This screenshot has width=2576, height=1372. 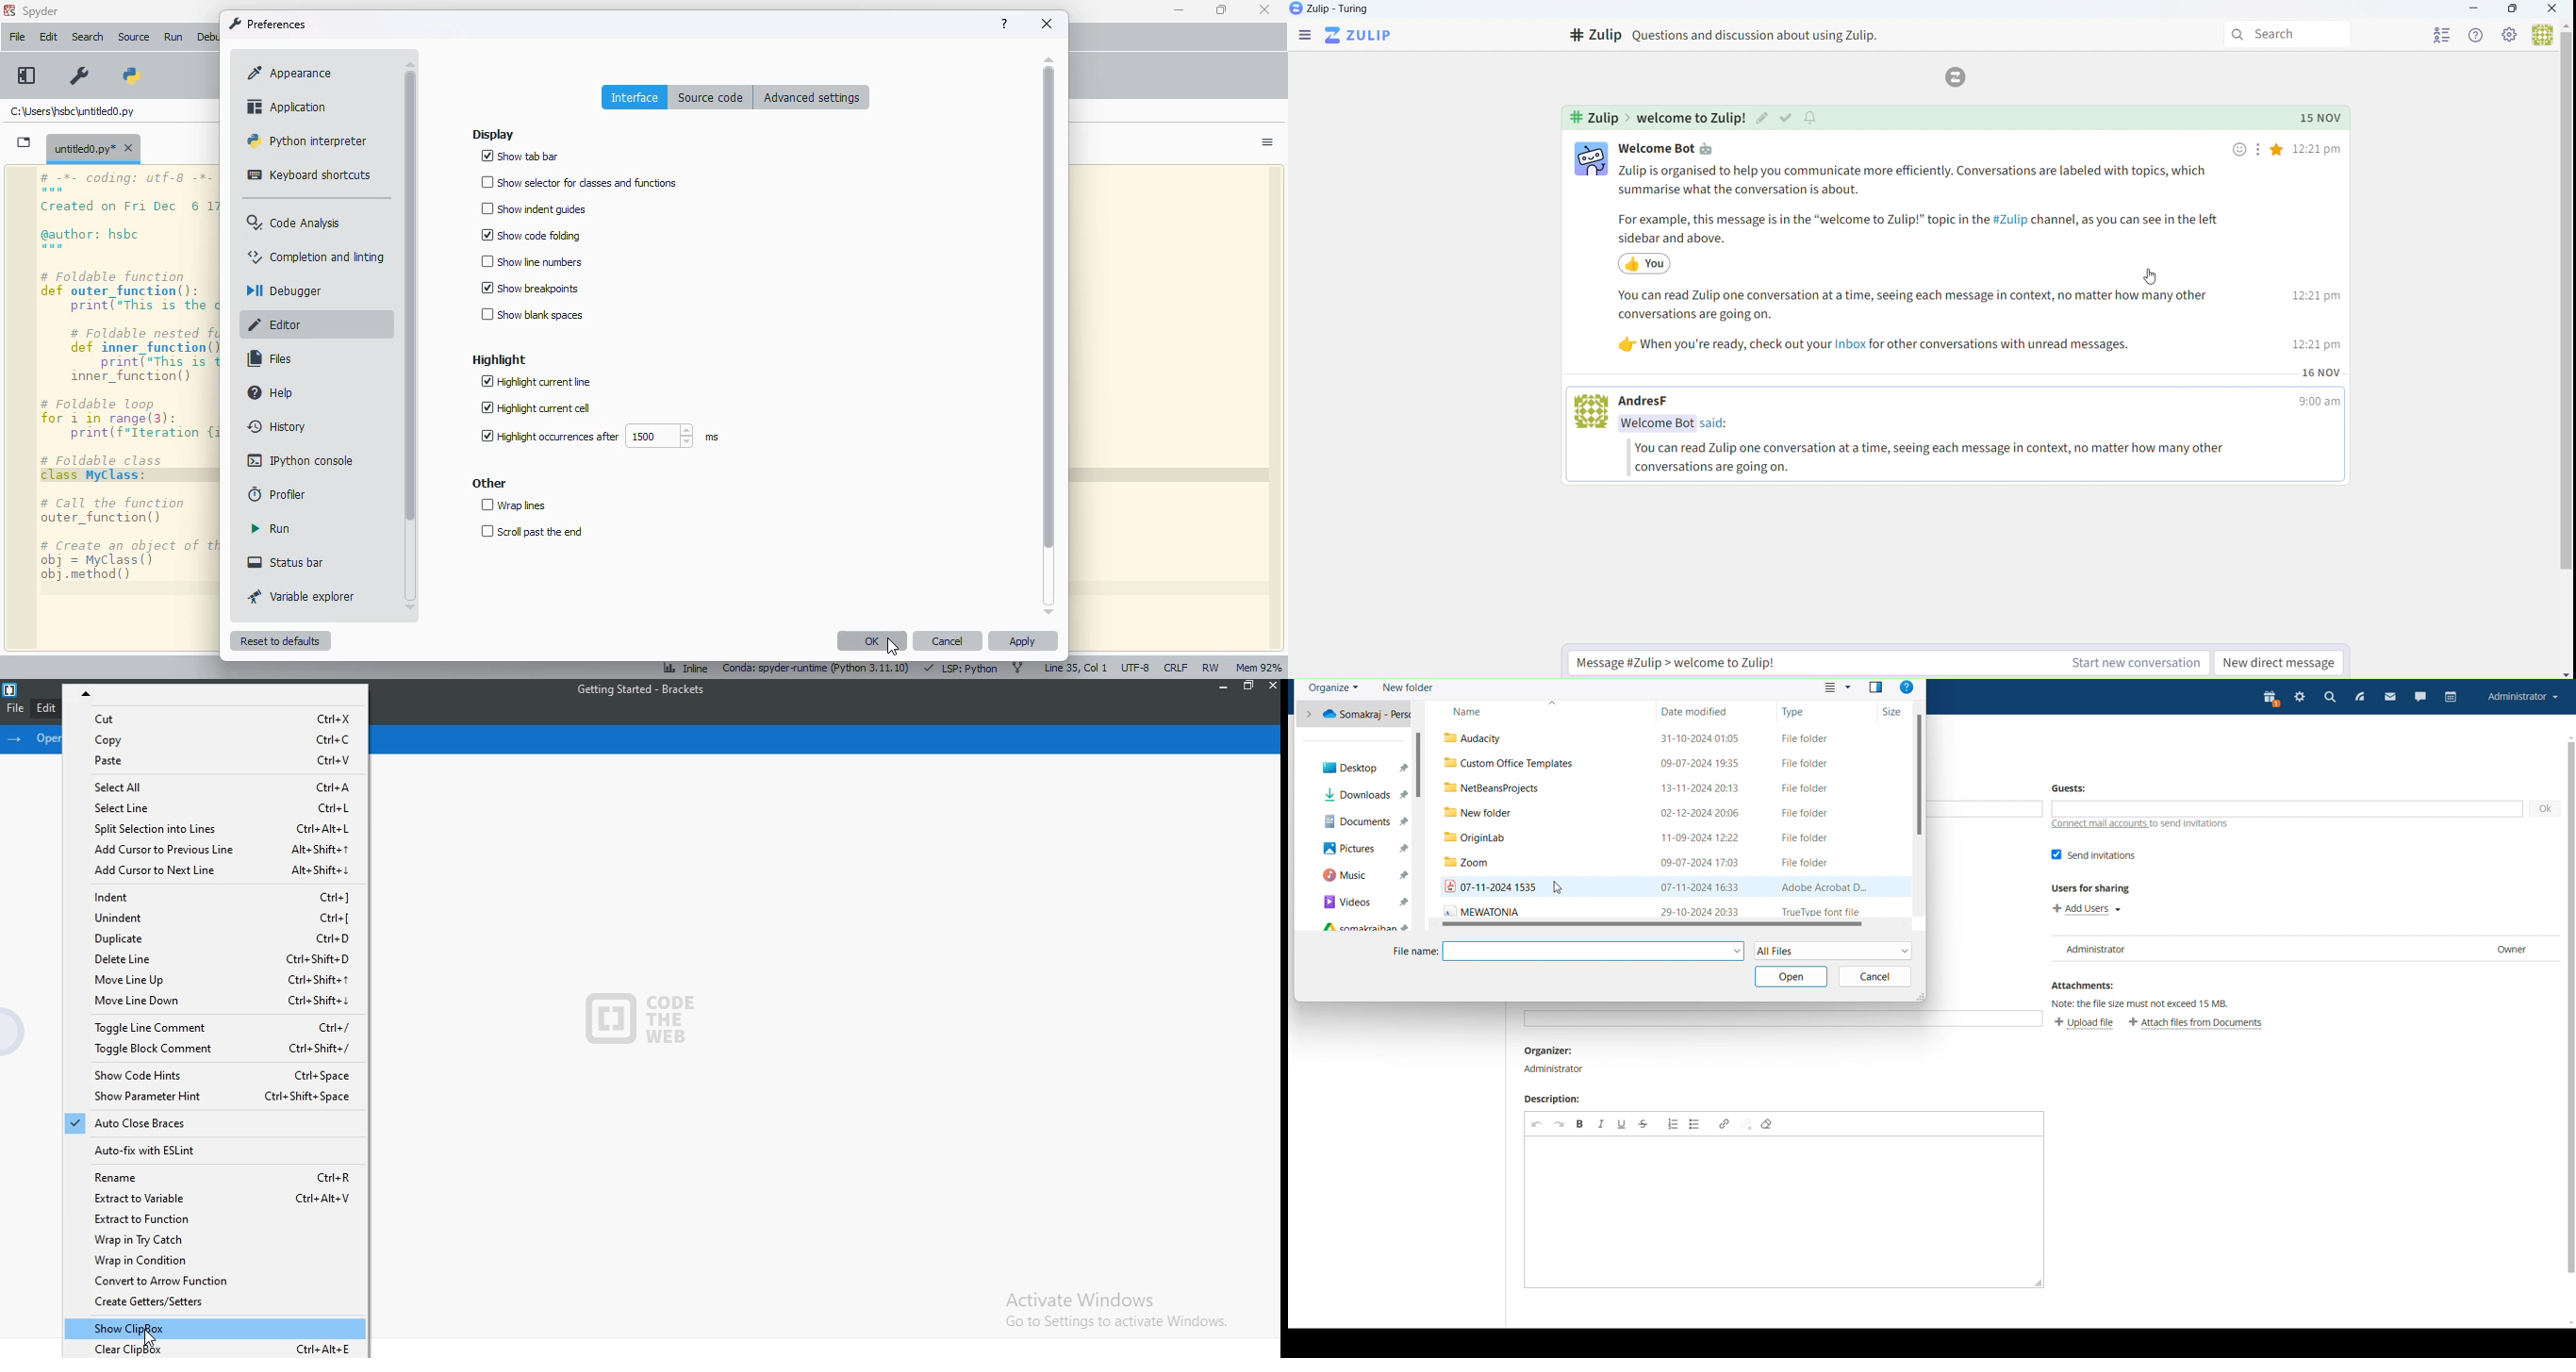 I want to click on Unindent, so click(x=212, y=918).